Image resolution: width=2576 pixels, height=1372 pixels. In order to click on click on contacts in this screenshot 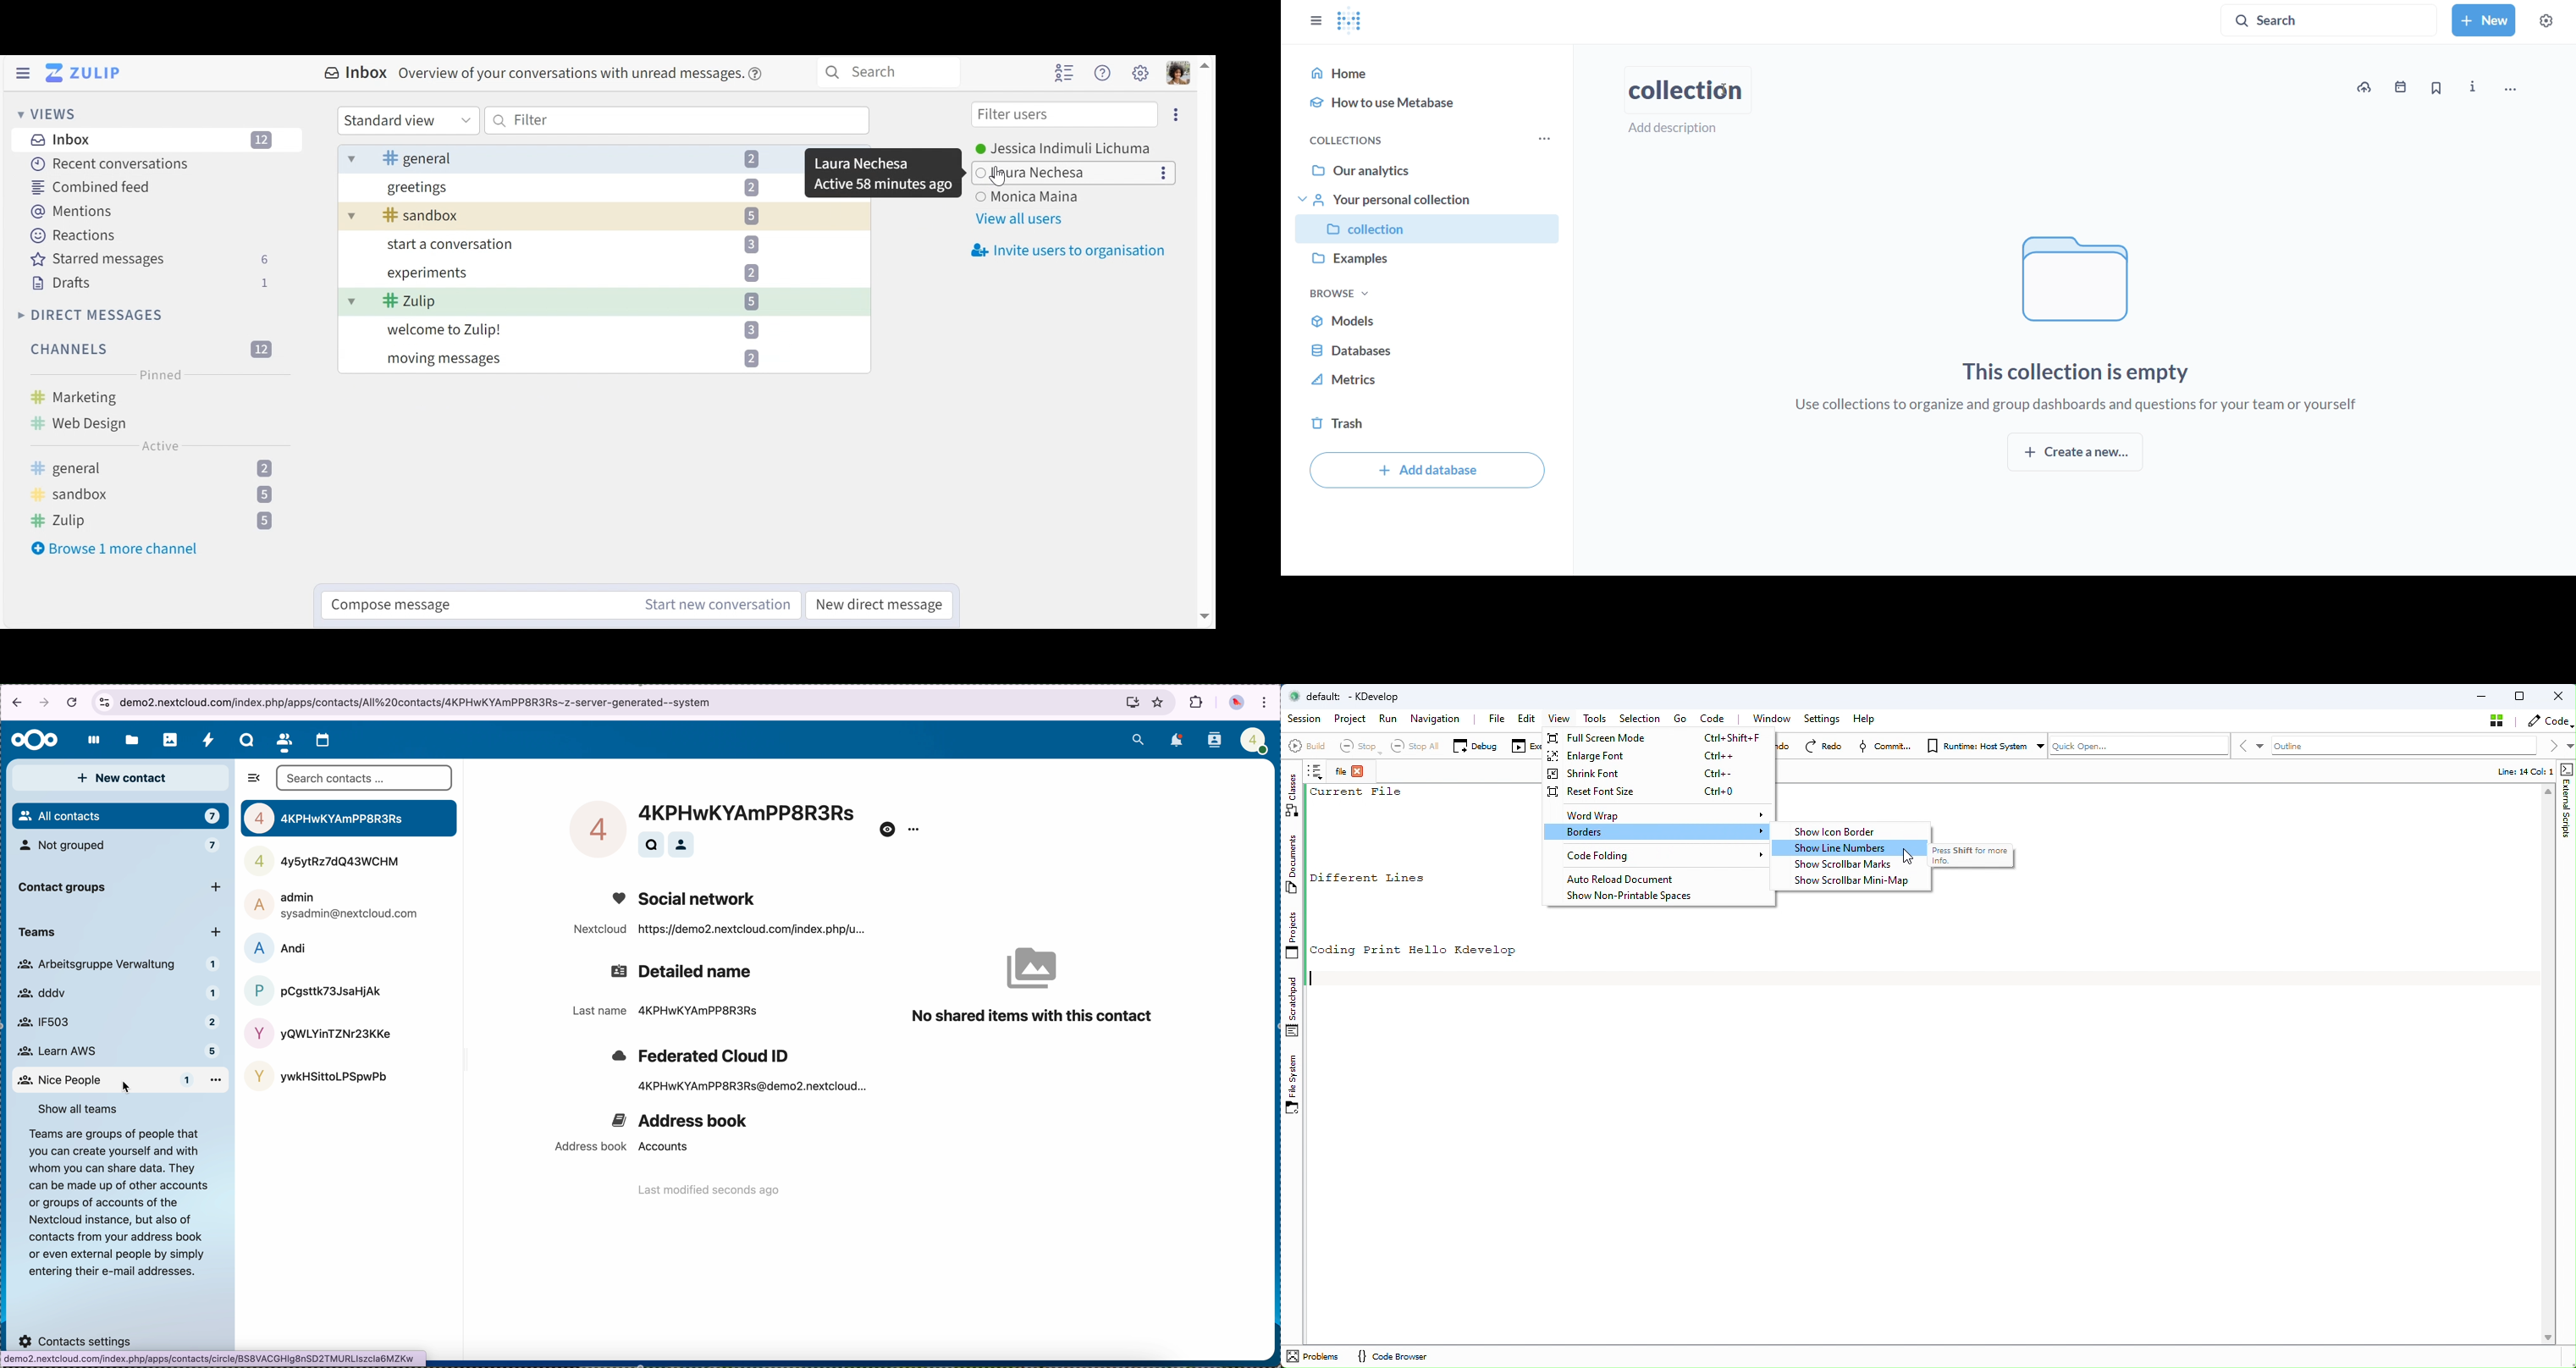, I will do `click(283, 740)`.